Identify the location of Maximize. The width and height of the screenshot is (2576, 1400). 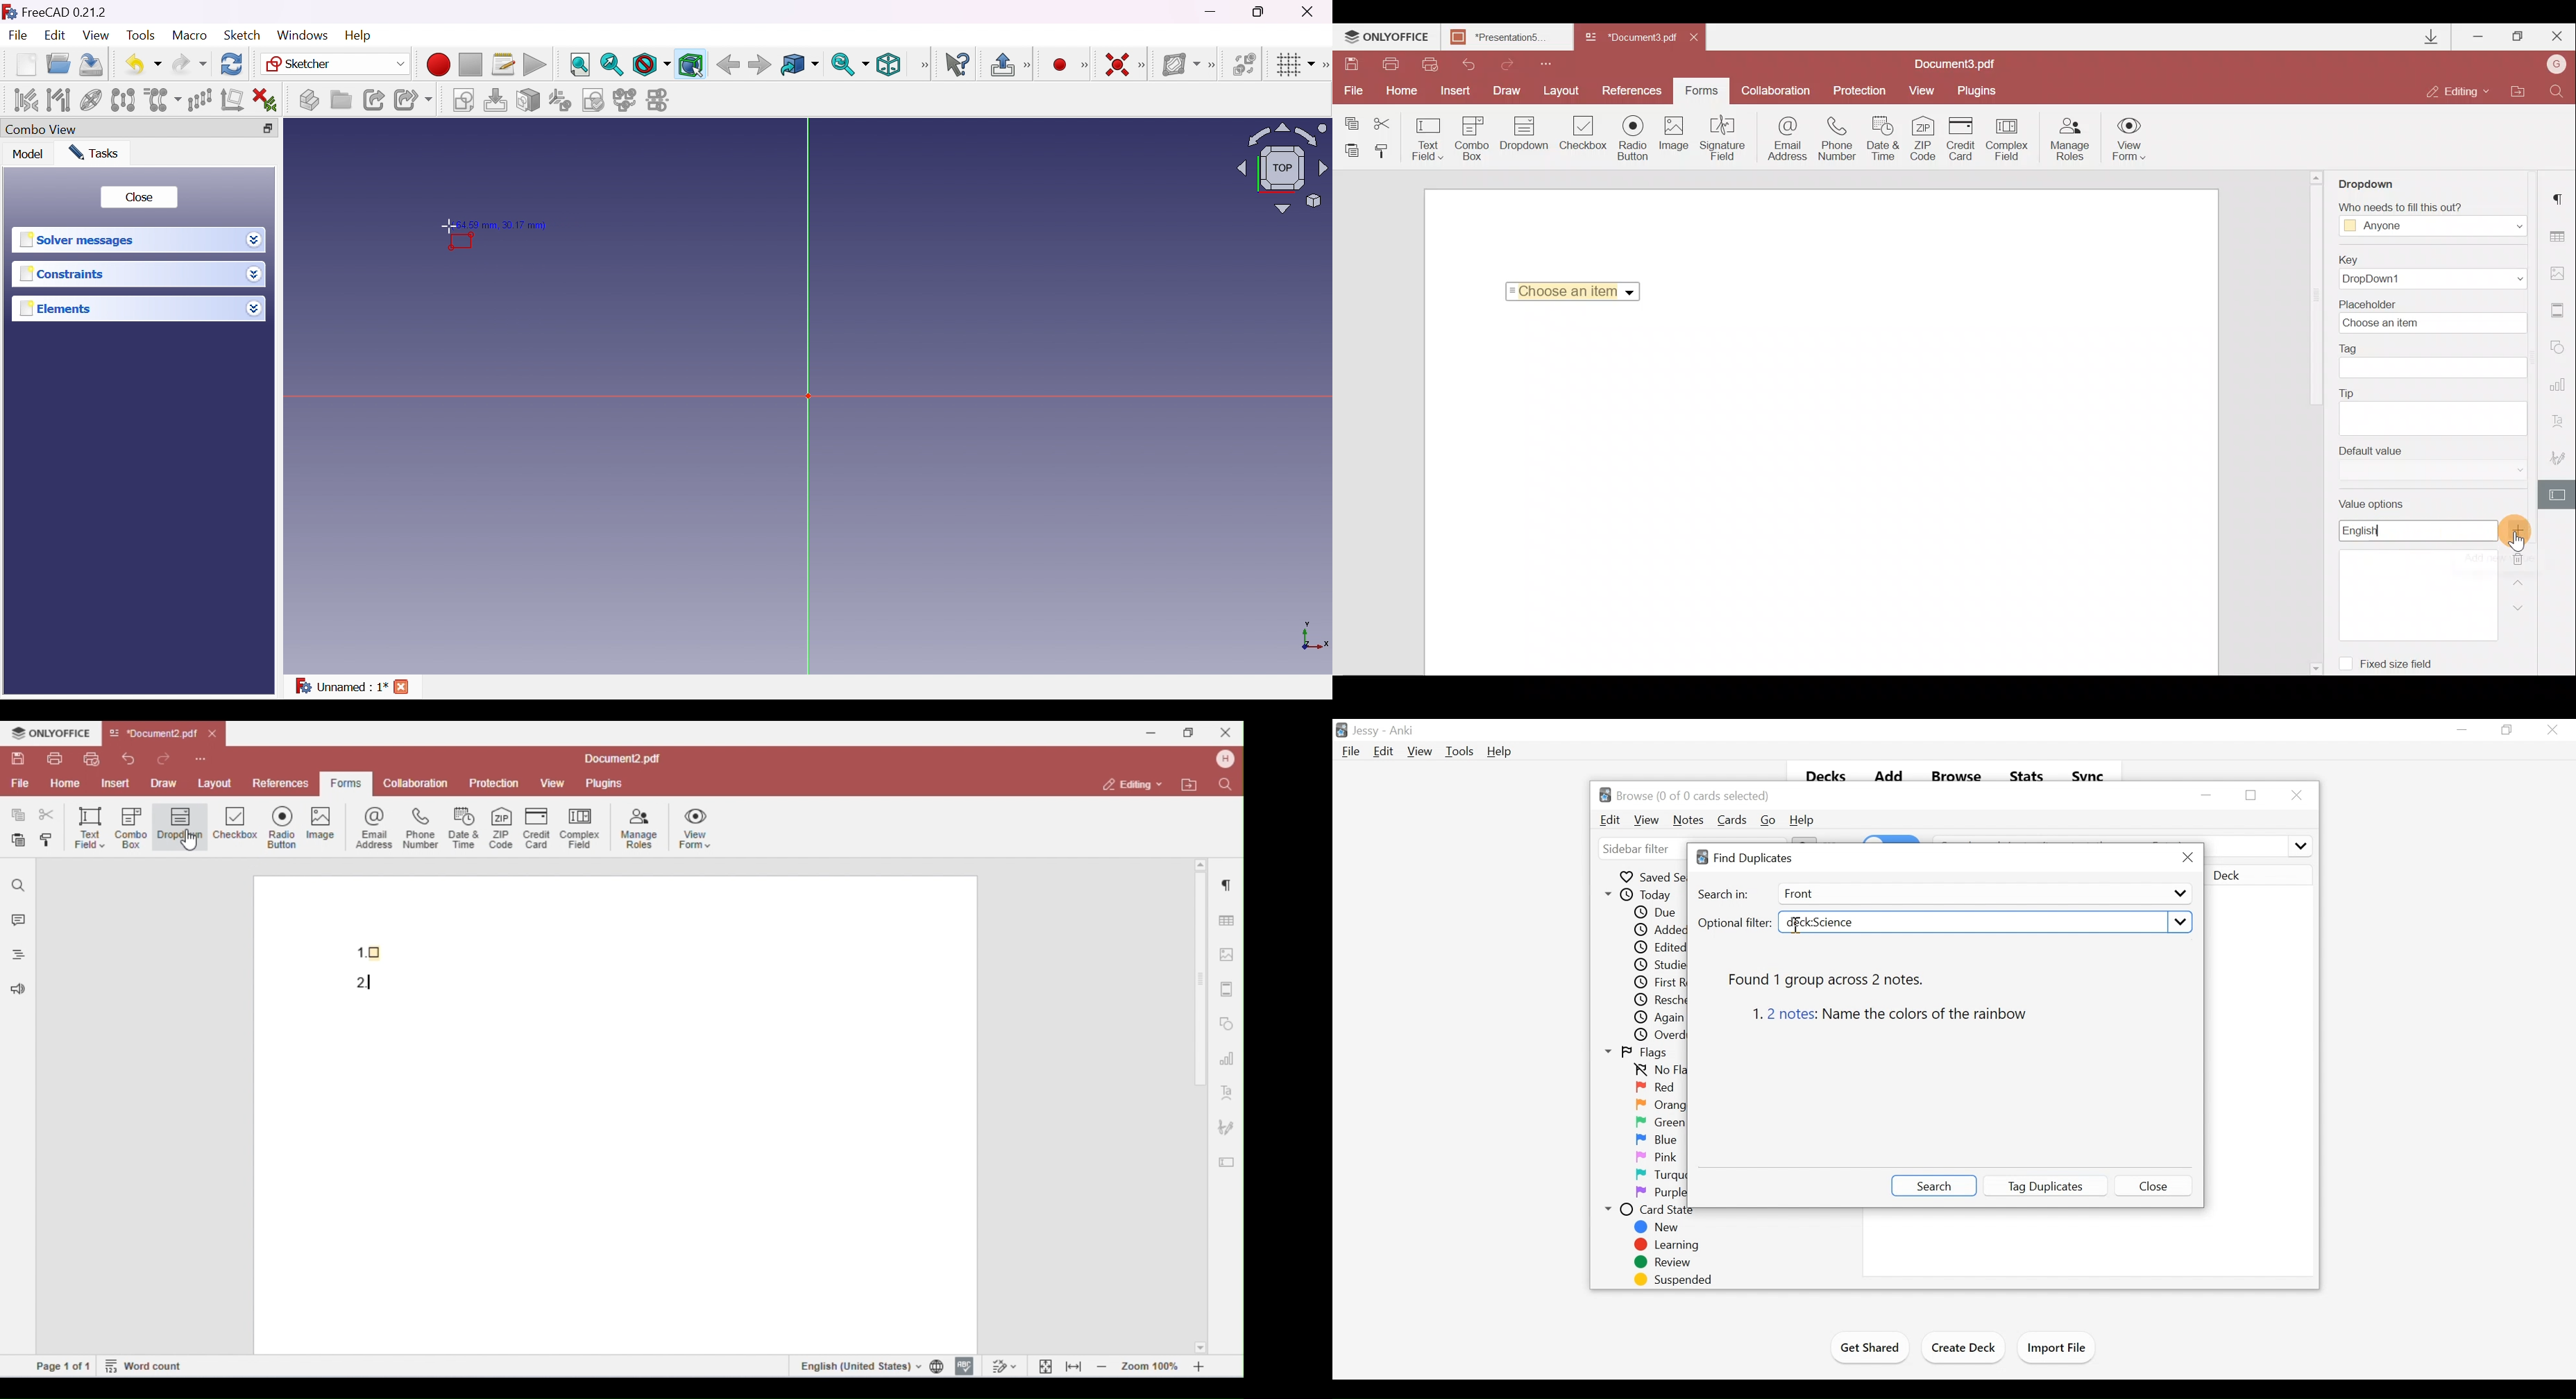
(2518, 36).